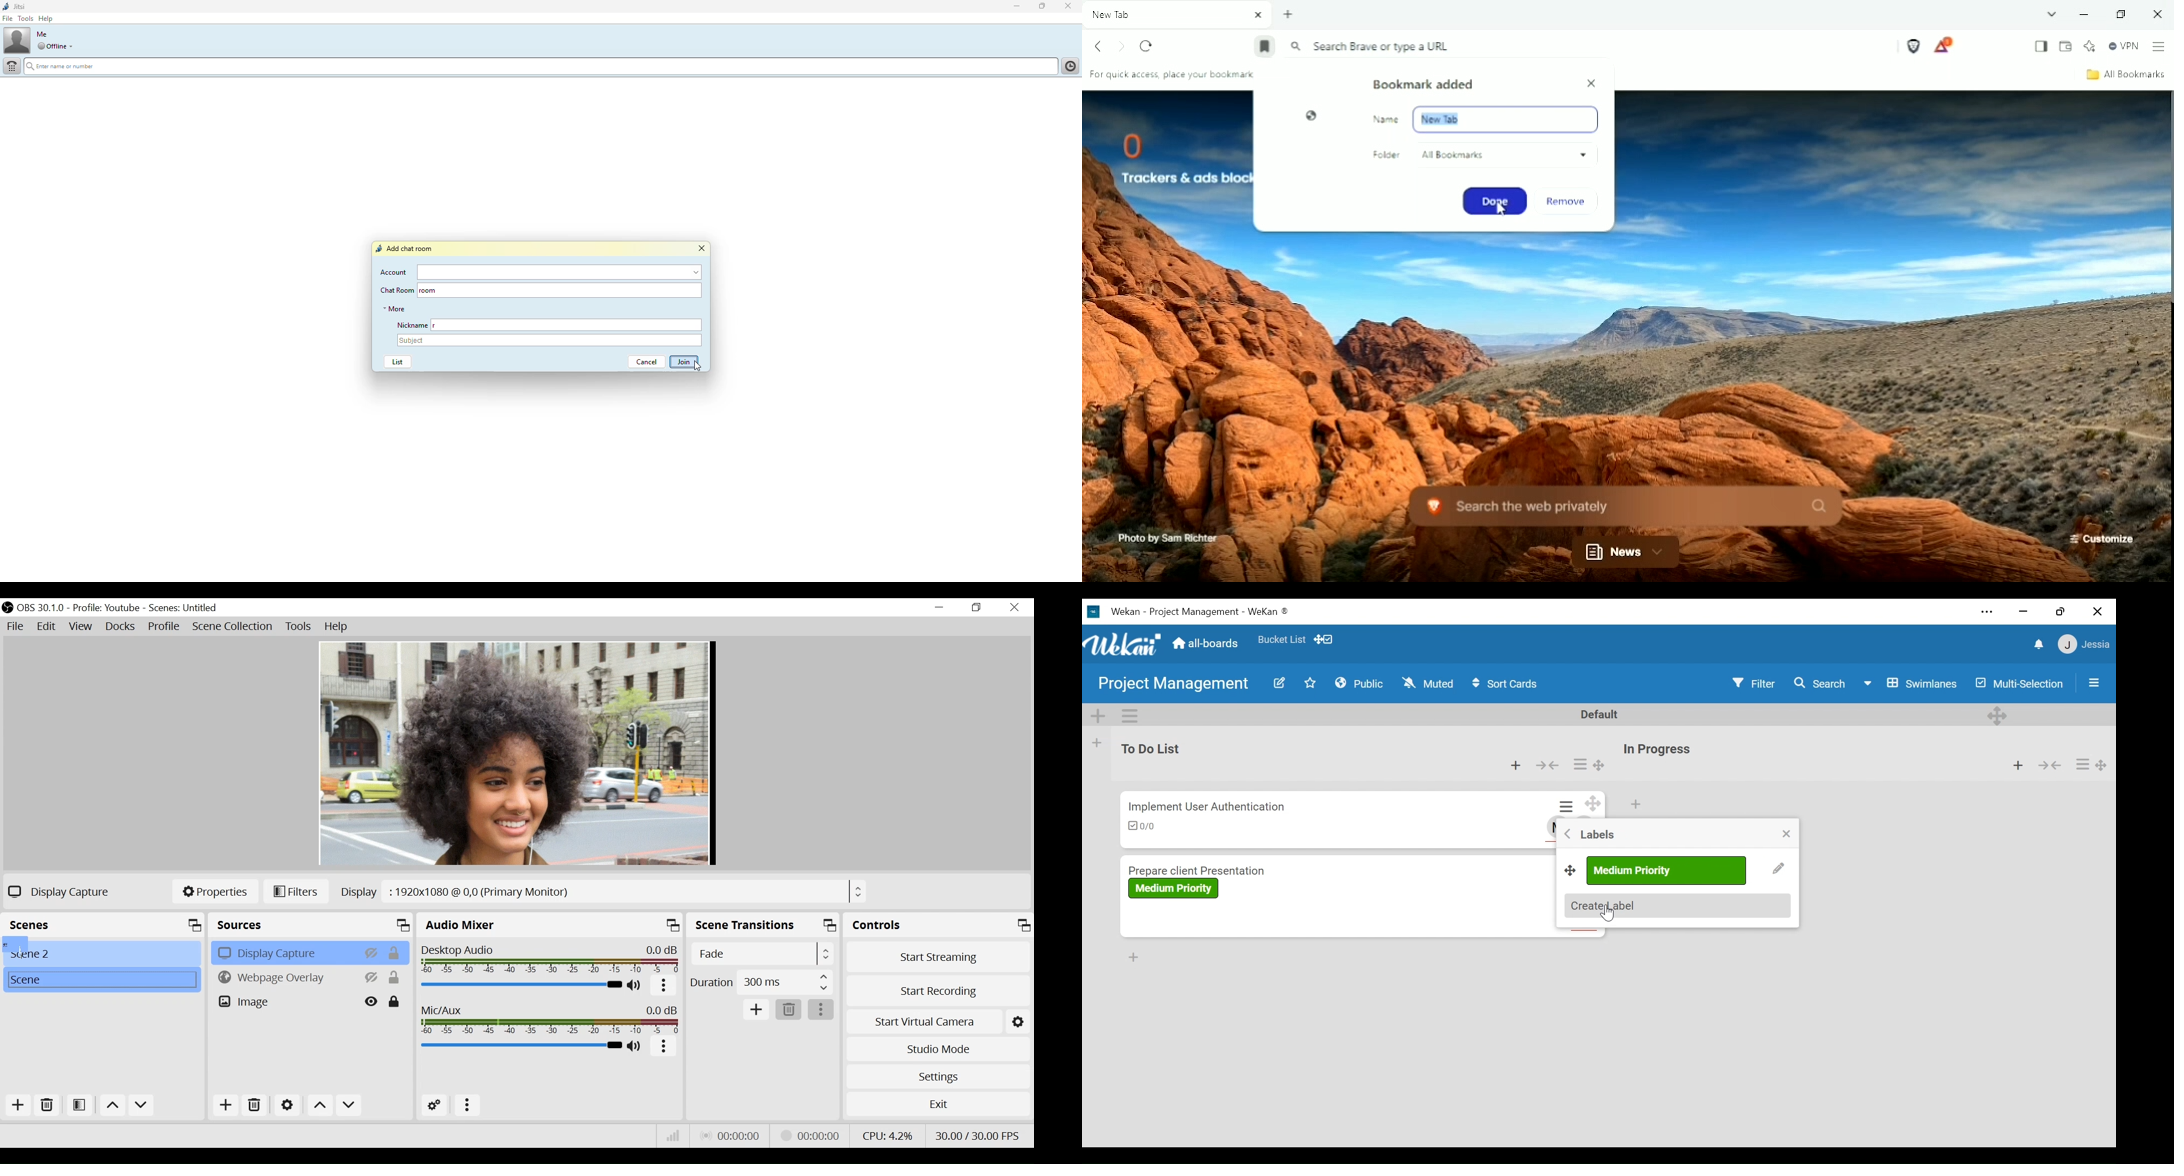  What do you see at coordinates (938, 925) in the screenshot?
I see `Control` at bounding box center [938, 925].